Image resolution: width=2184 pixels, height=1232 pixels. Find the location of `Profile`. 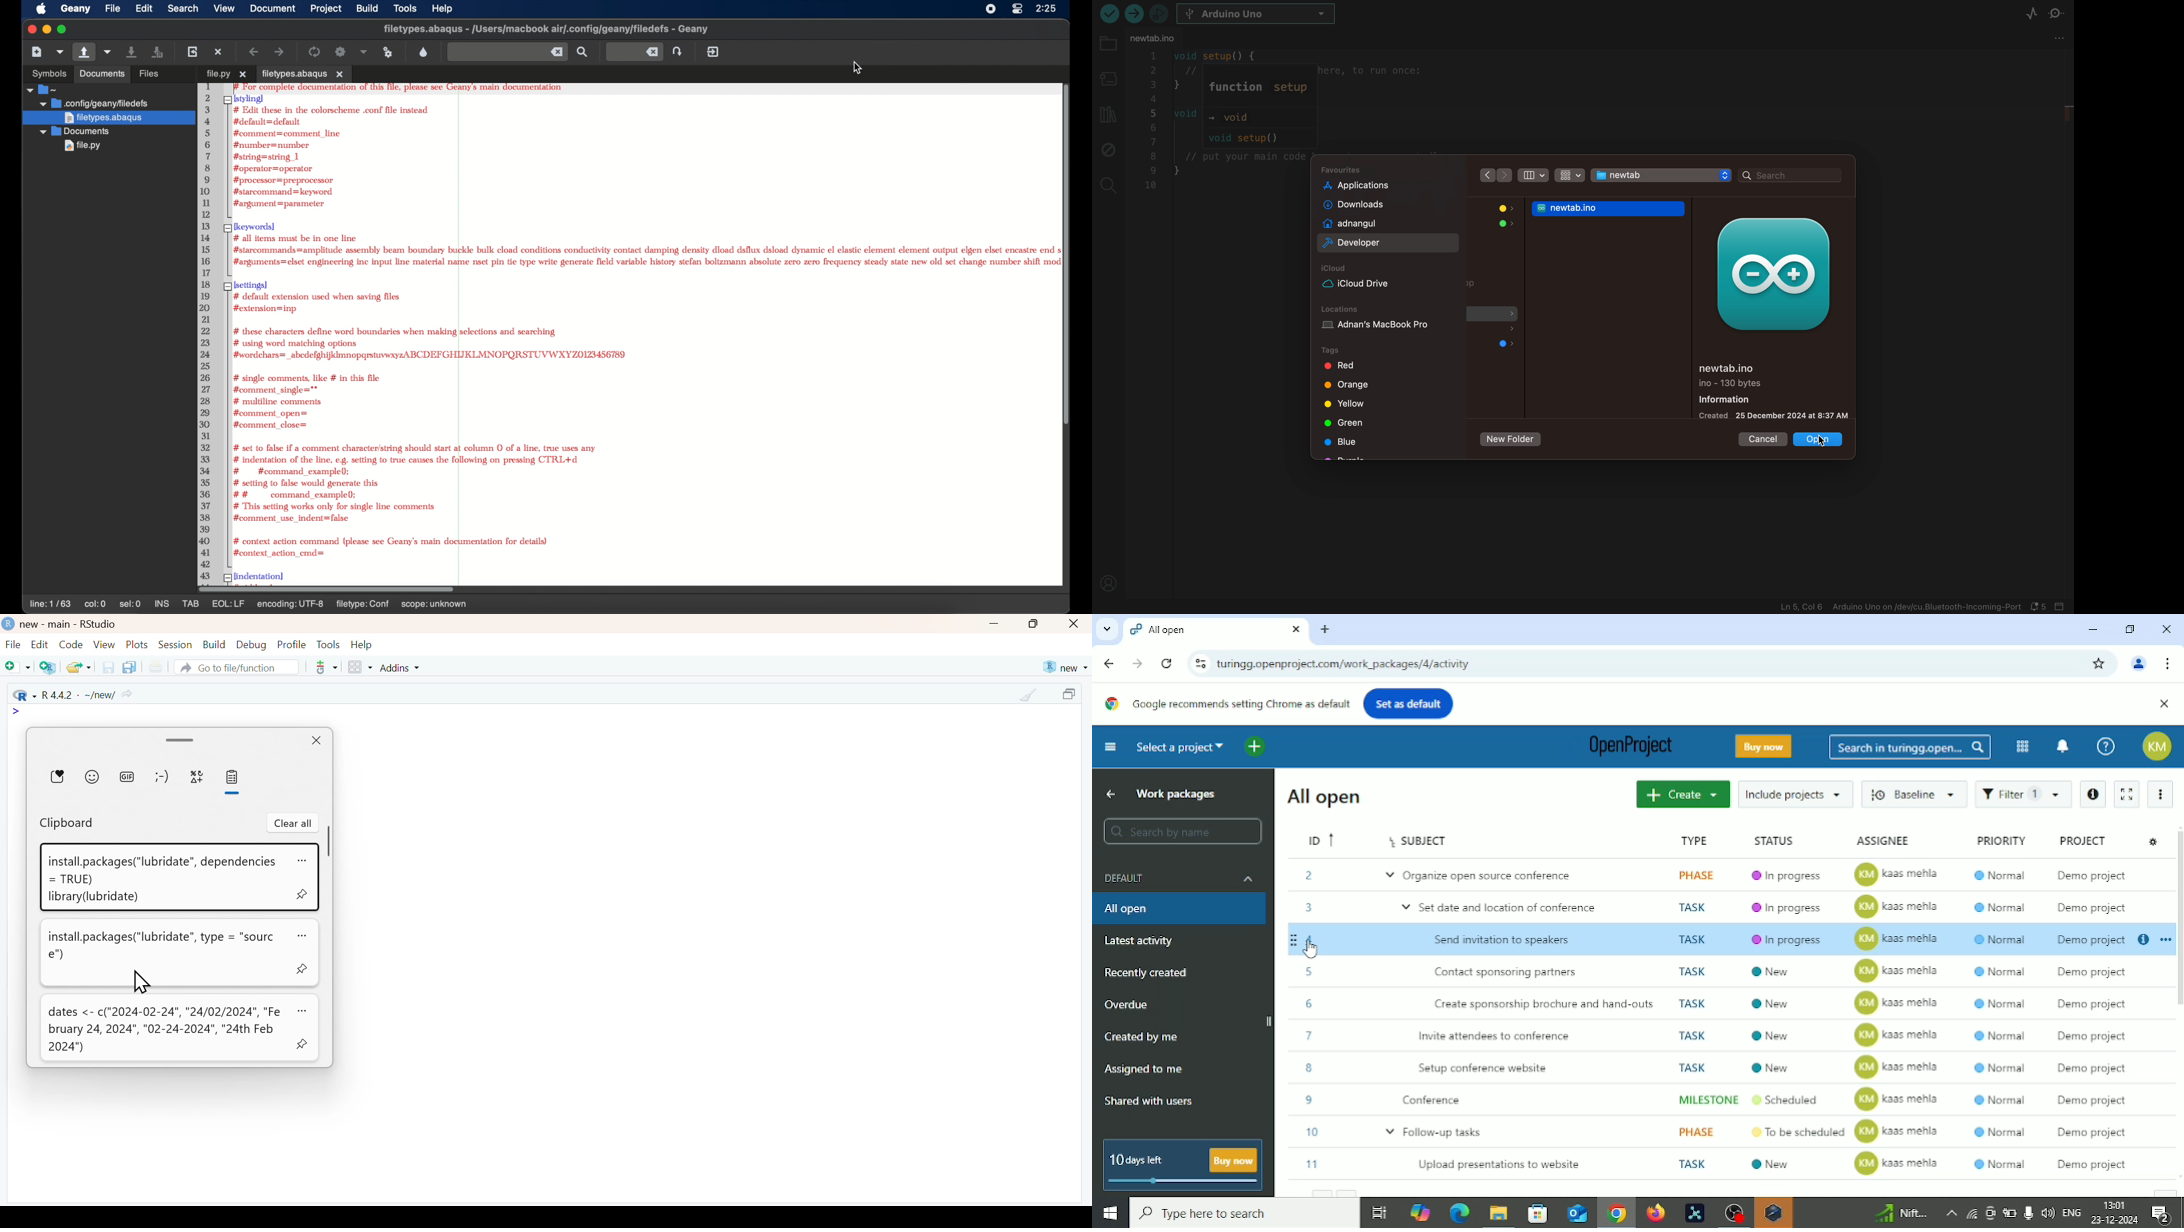

Profile is located at coordinates (292, 644).